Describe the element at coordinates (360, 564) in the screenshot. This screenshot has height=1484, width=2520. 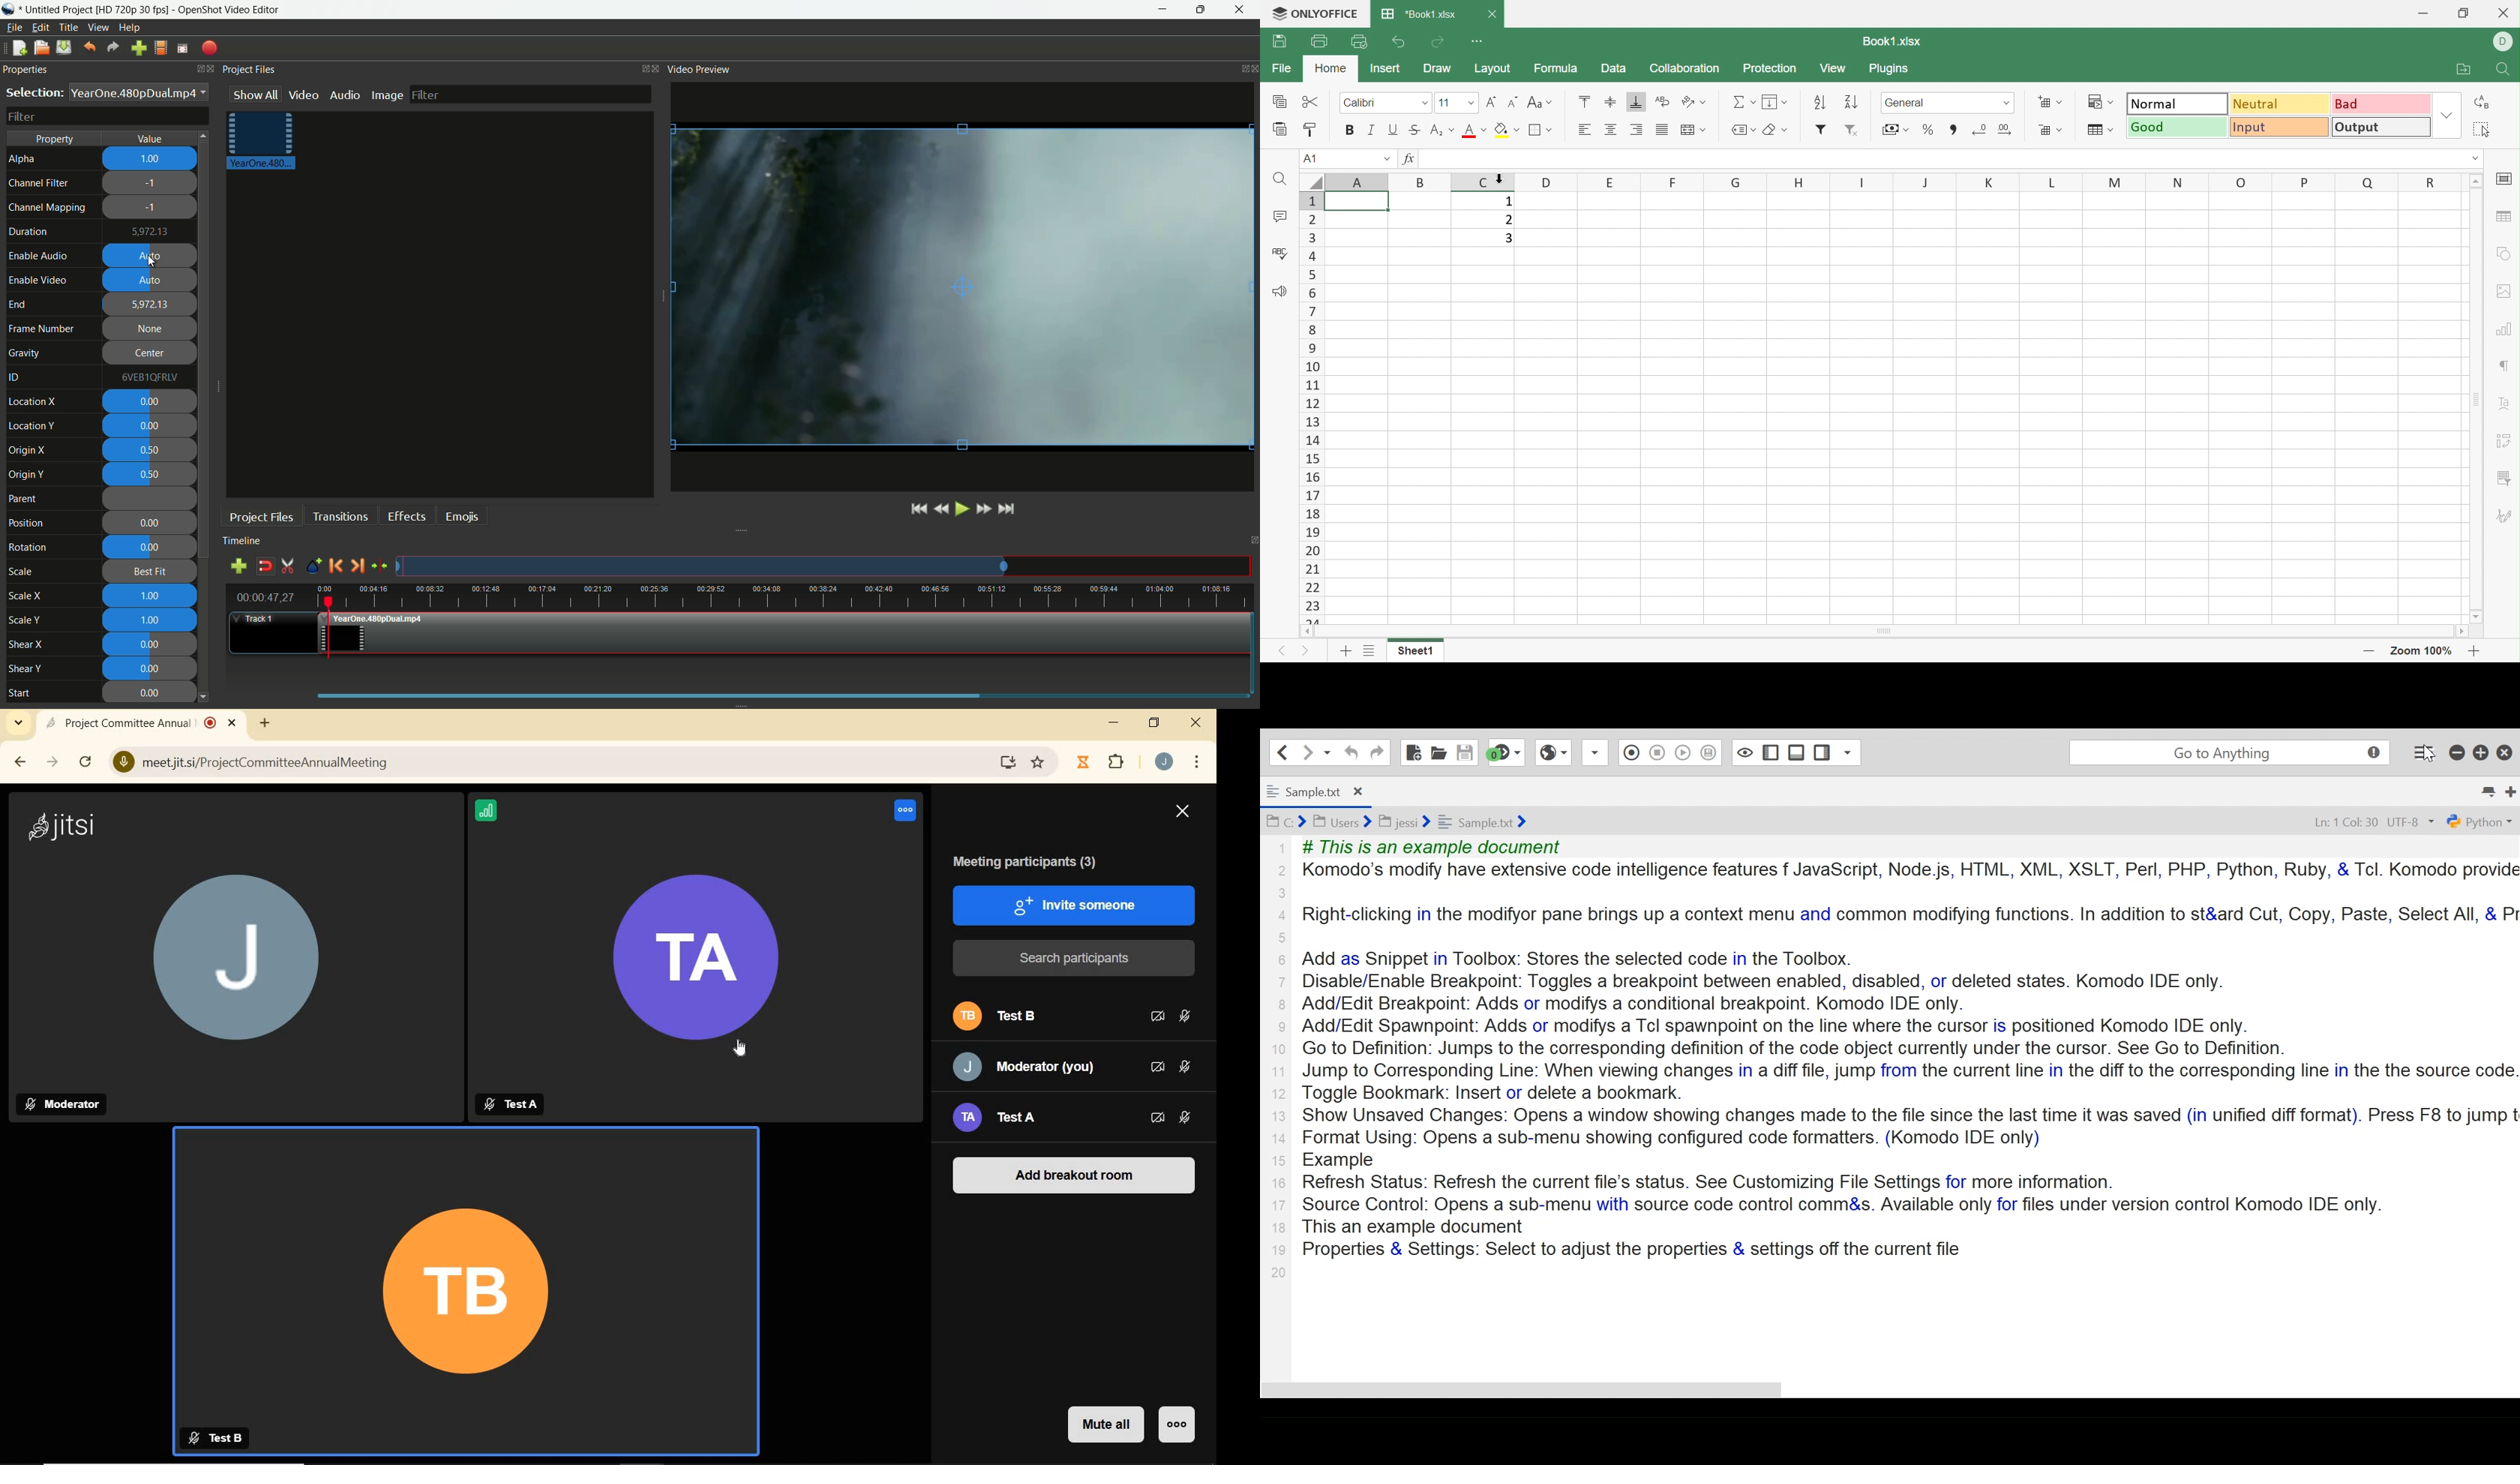
I see `next marker` at that location.